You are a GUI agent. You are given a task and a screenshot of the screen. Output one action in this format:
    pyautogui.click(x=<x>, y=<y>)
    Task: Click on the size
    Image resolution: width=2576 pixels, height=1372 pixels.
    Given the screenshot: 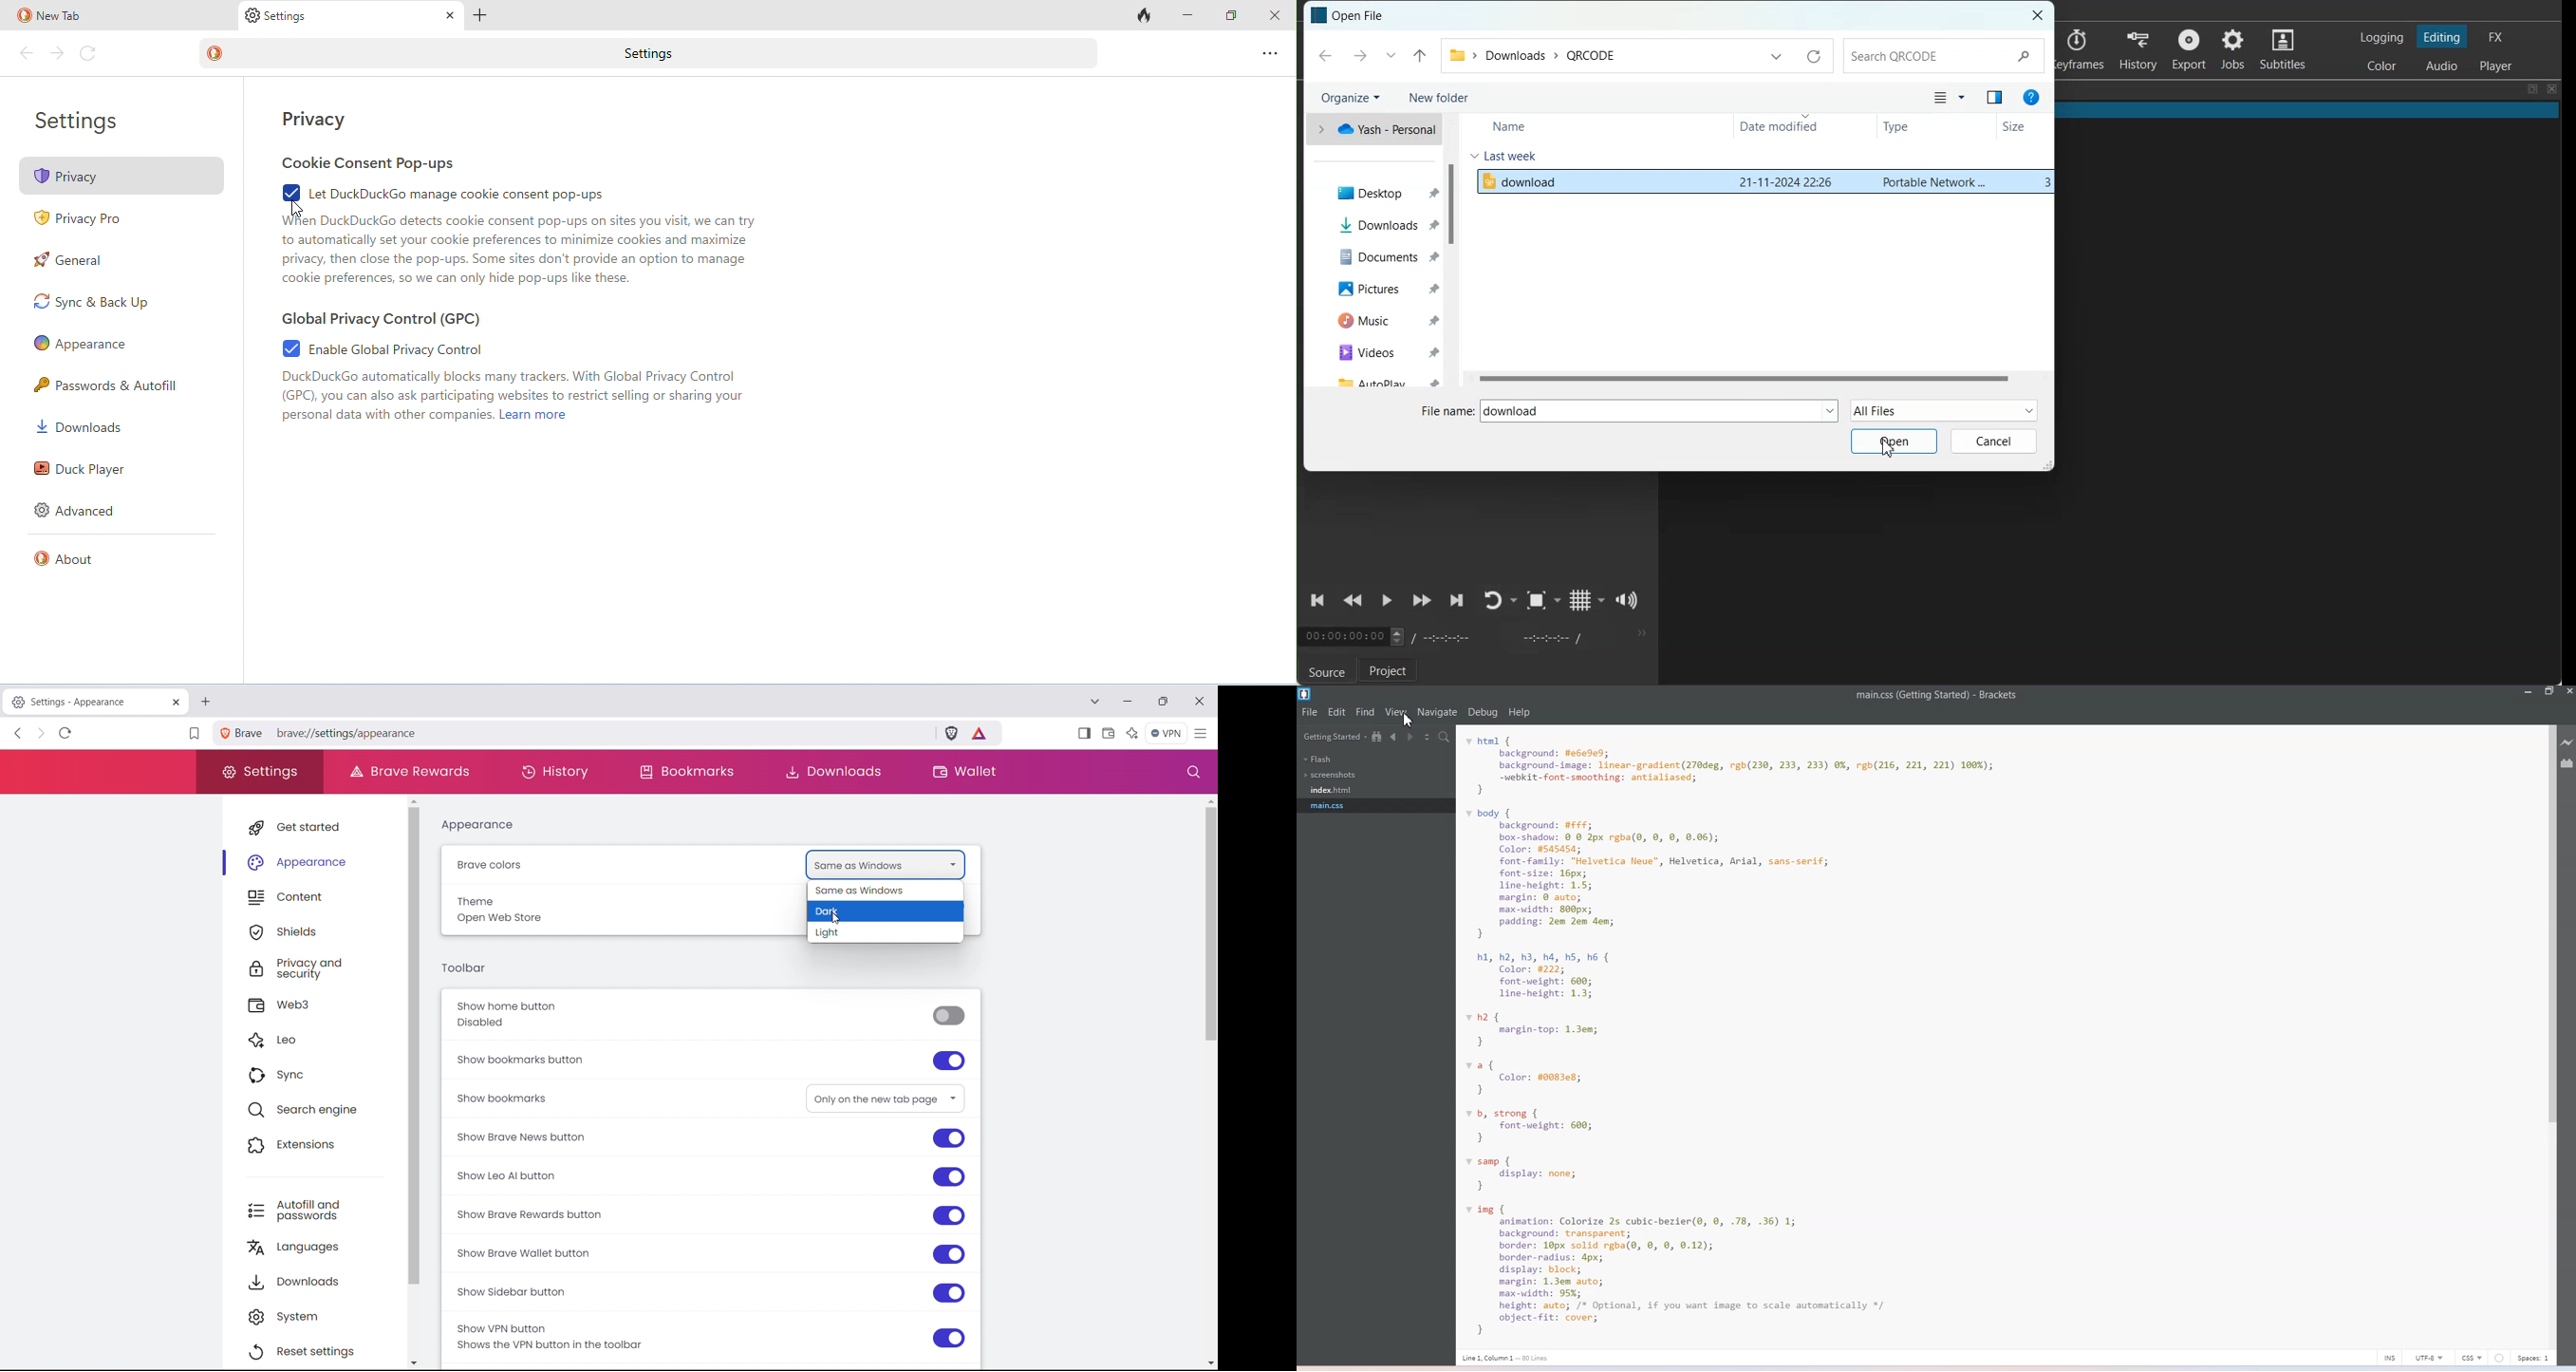 What is the action you would take?
    pyautogui.click(x=2045, y=183)
    